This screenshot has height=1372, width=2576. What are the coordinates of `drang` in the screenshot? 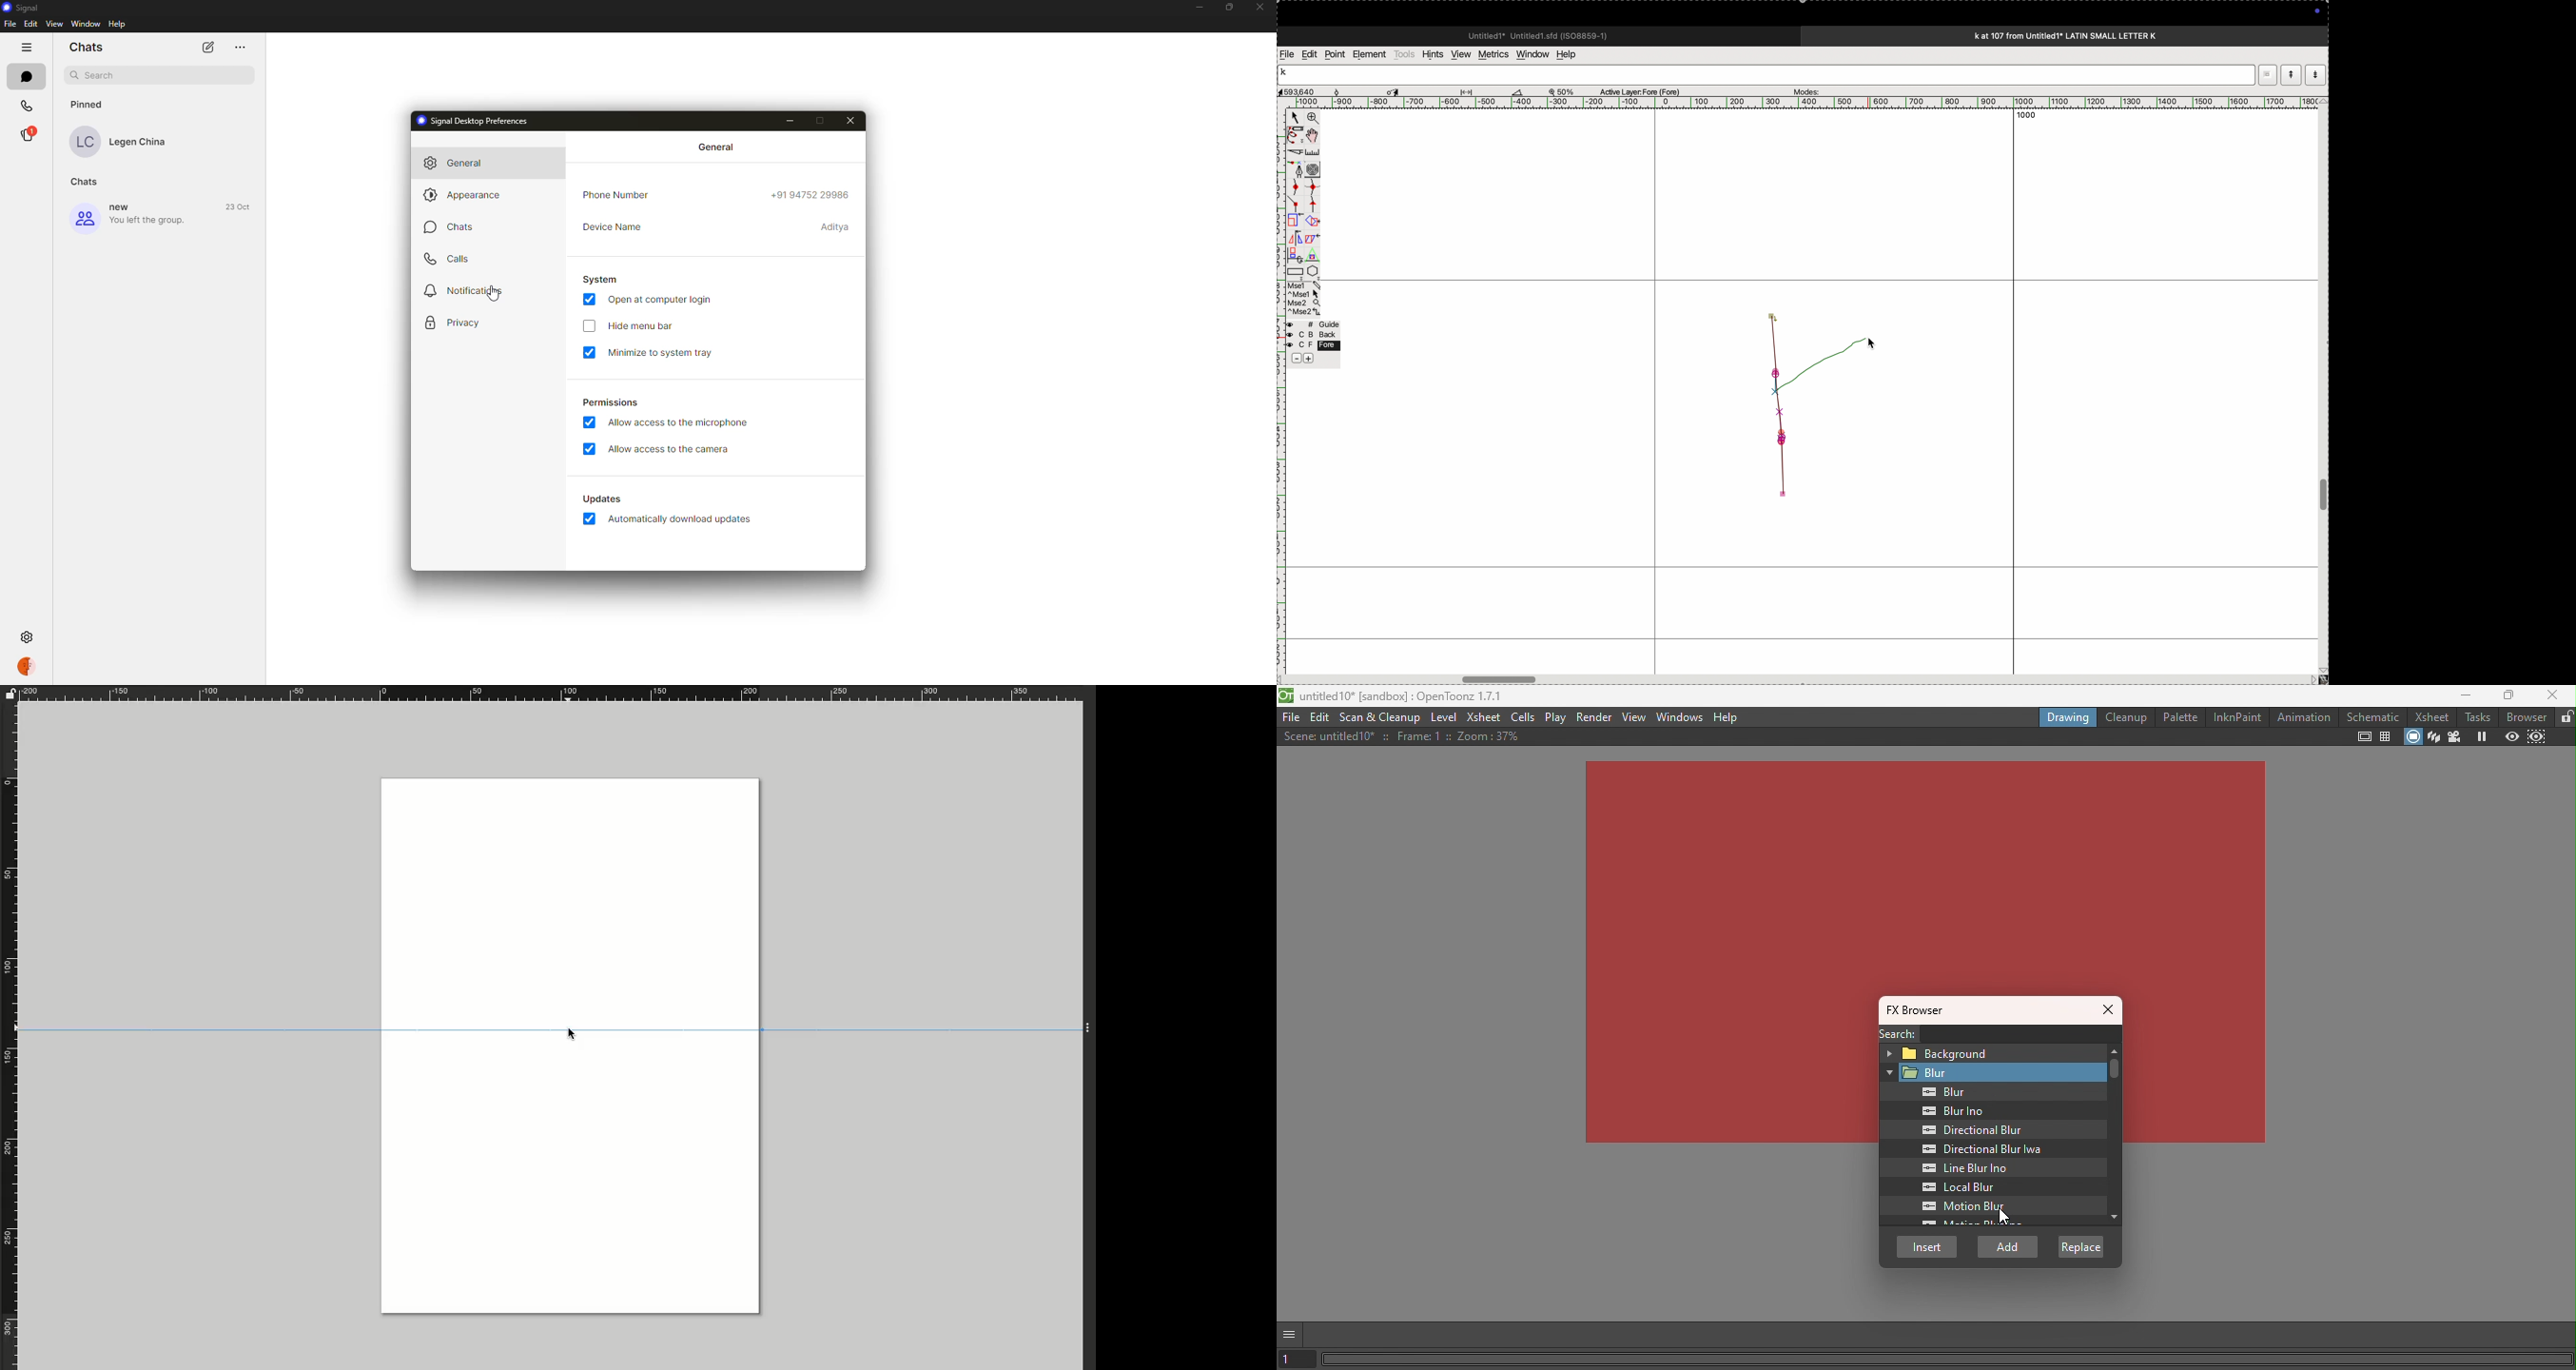 It's located at (1471, 90).